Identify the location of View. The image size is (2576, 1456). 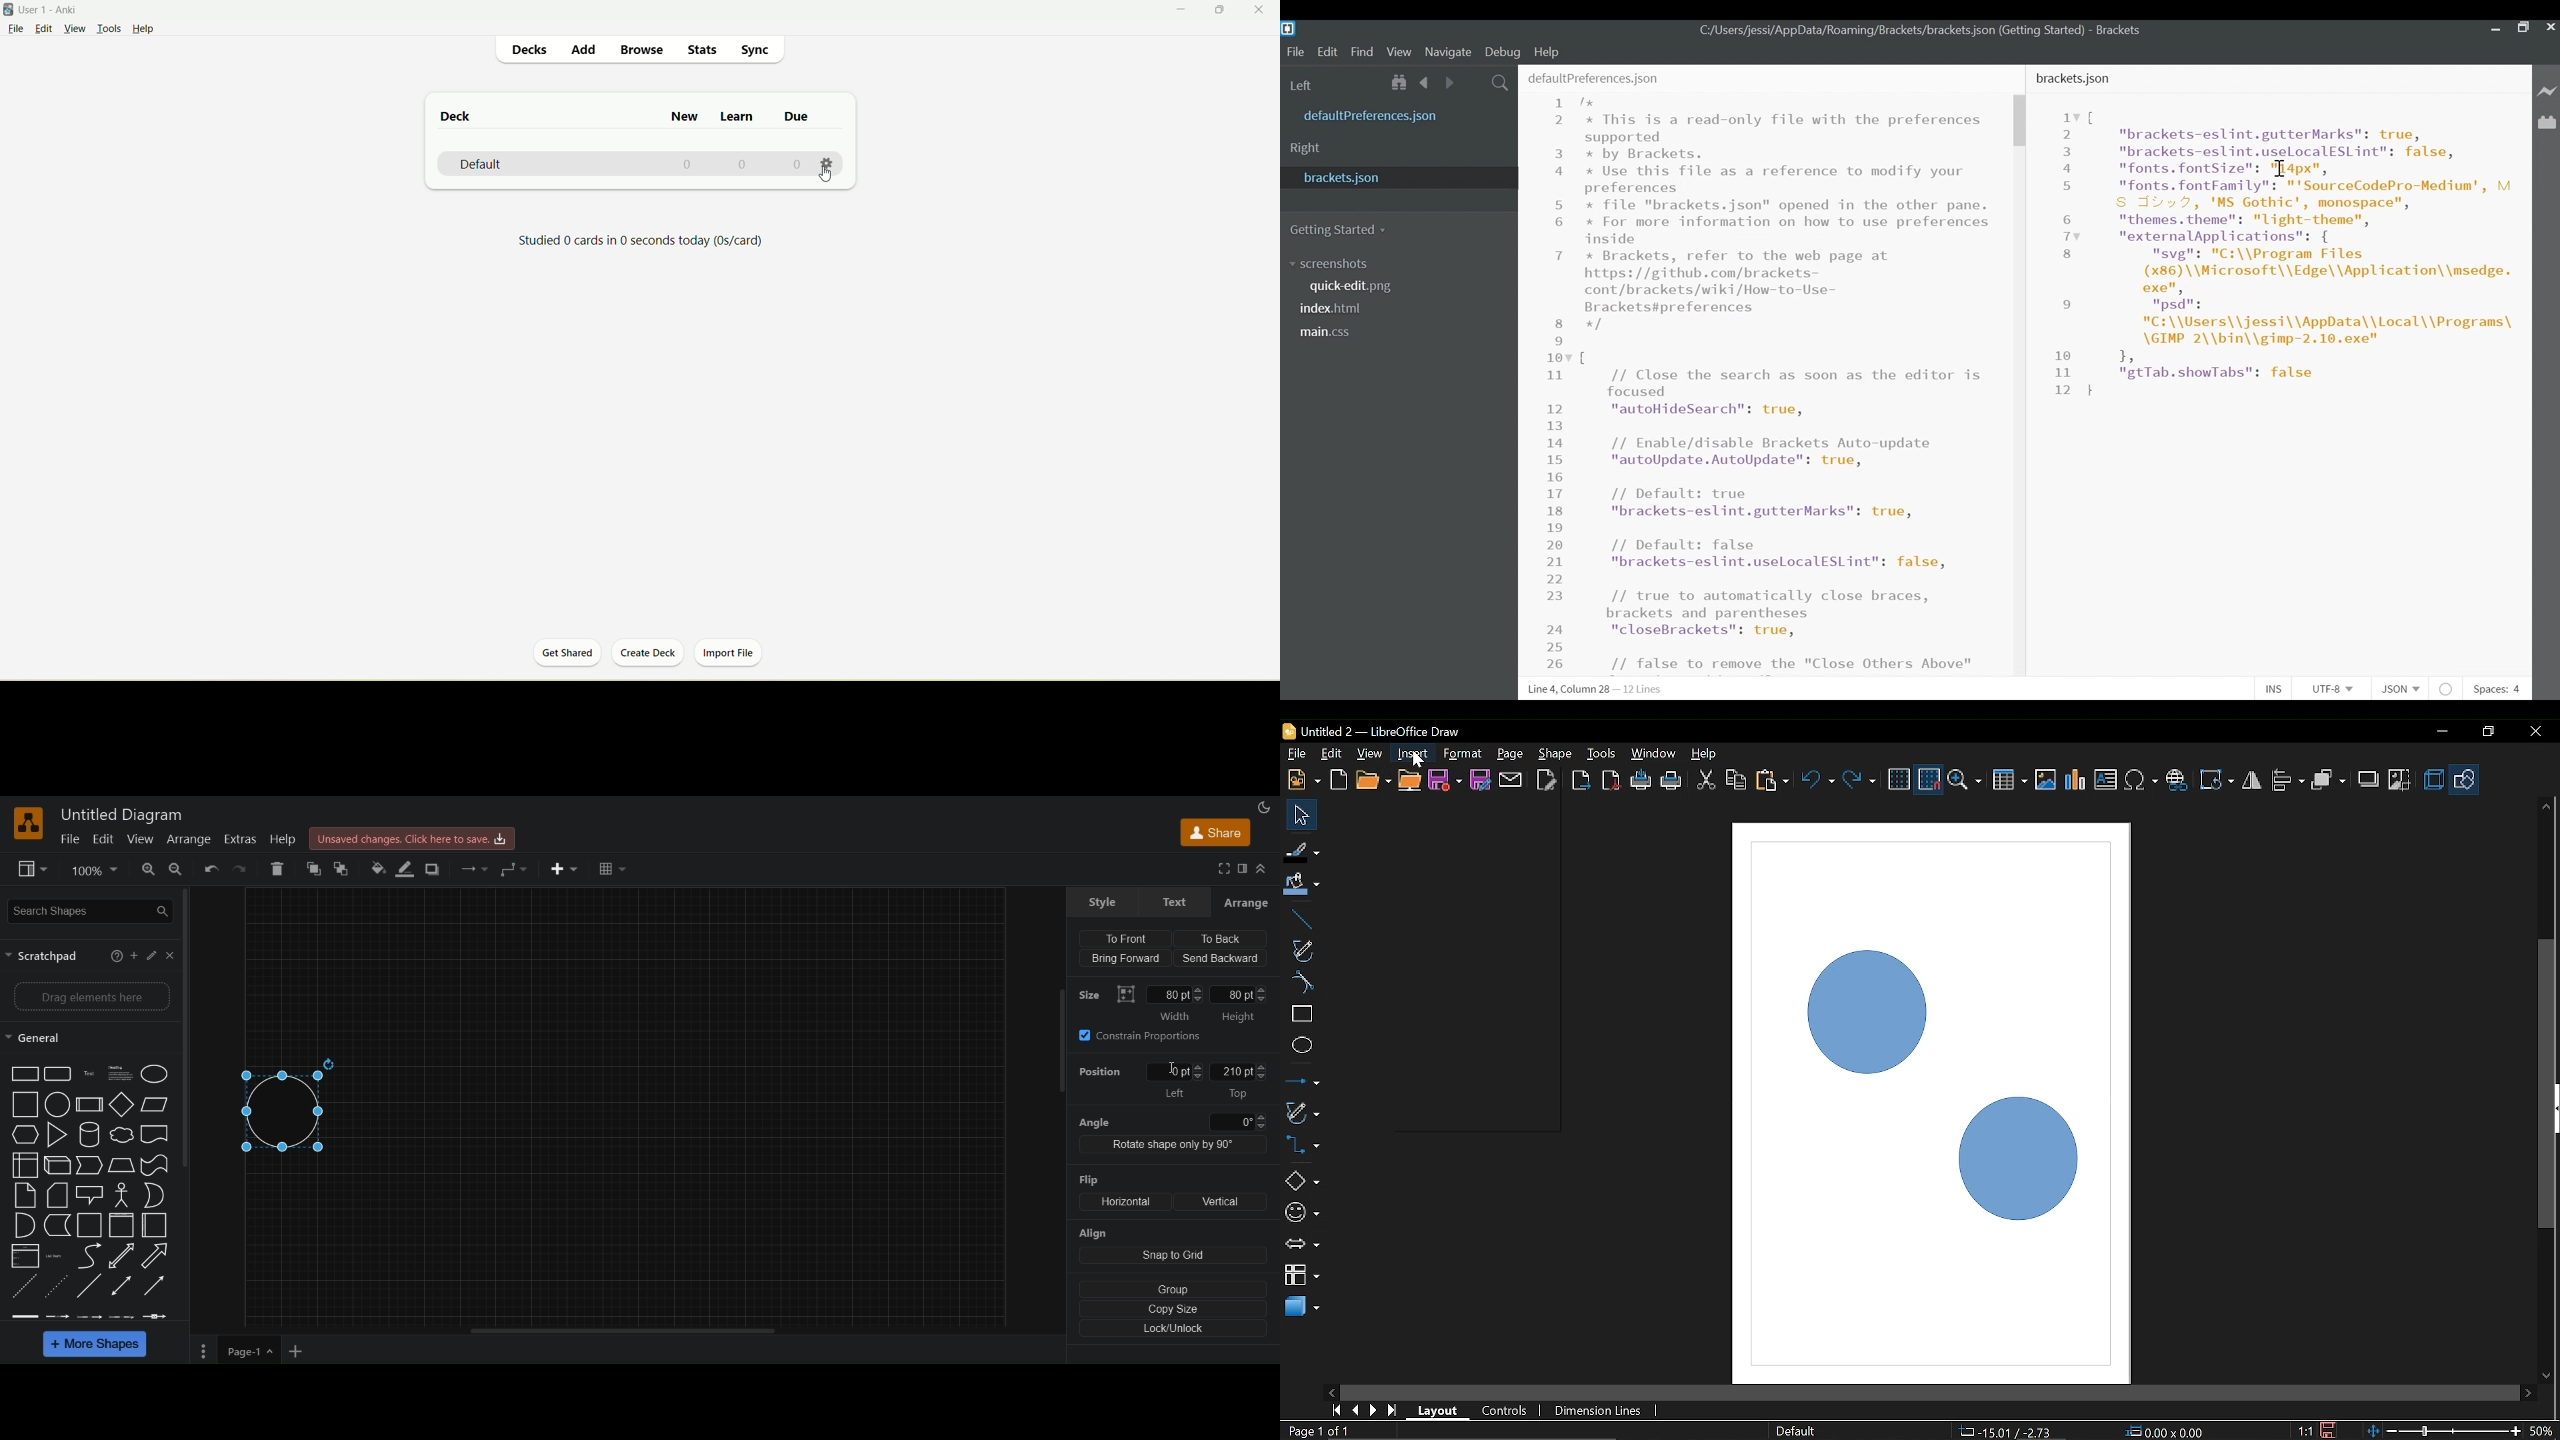
(1372, 754).